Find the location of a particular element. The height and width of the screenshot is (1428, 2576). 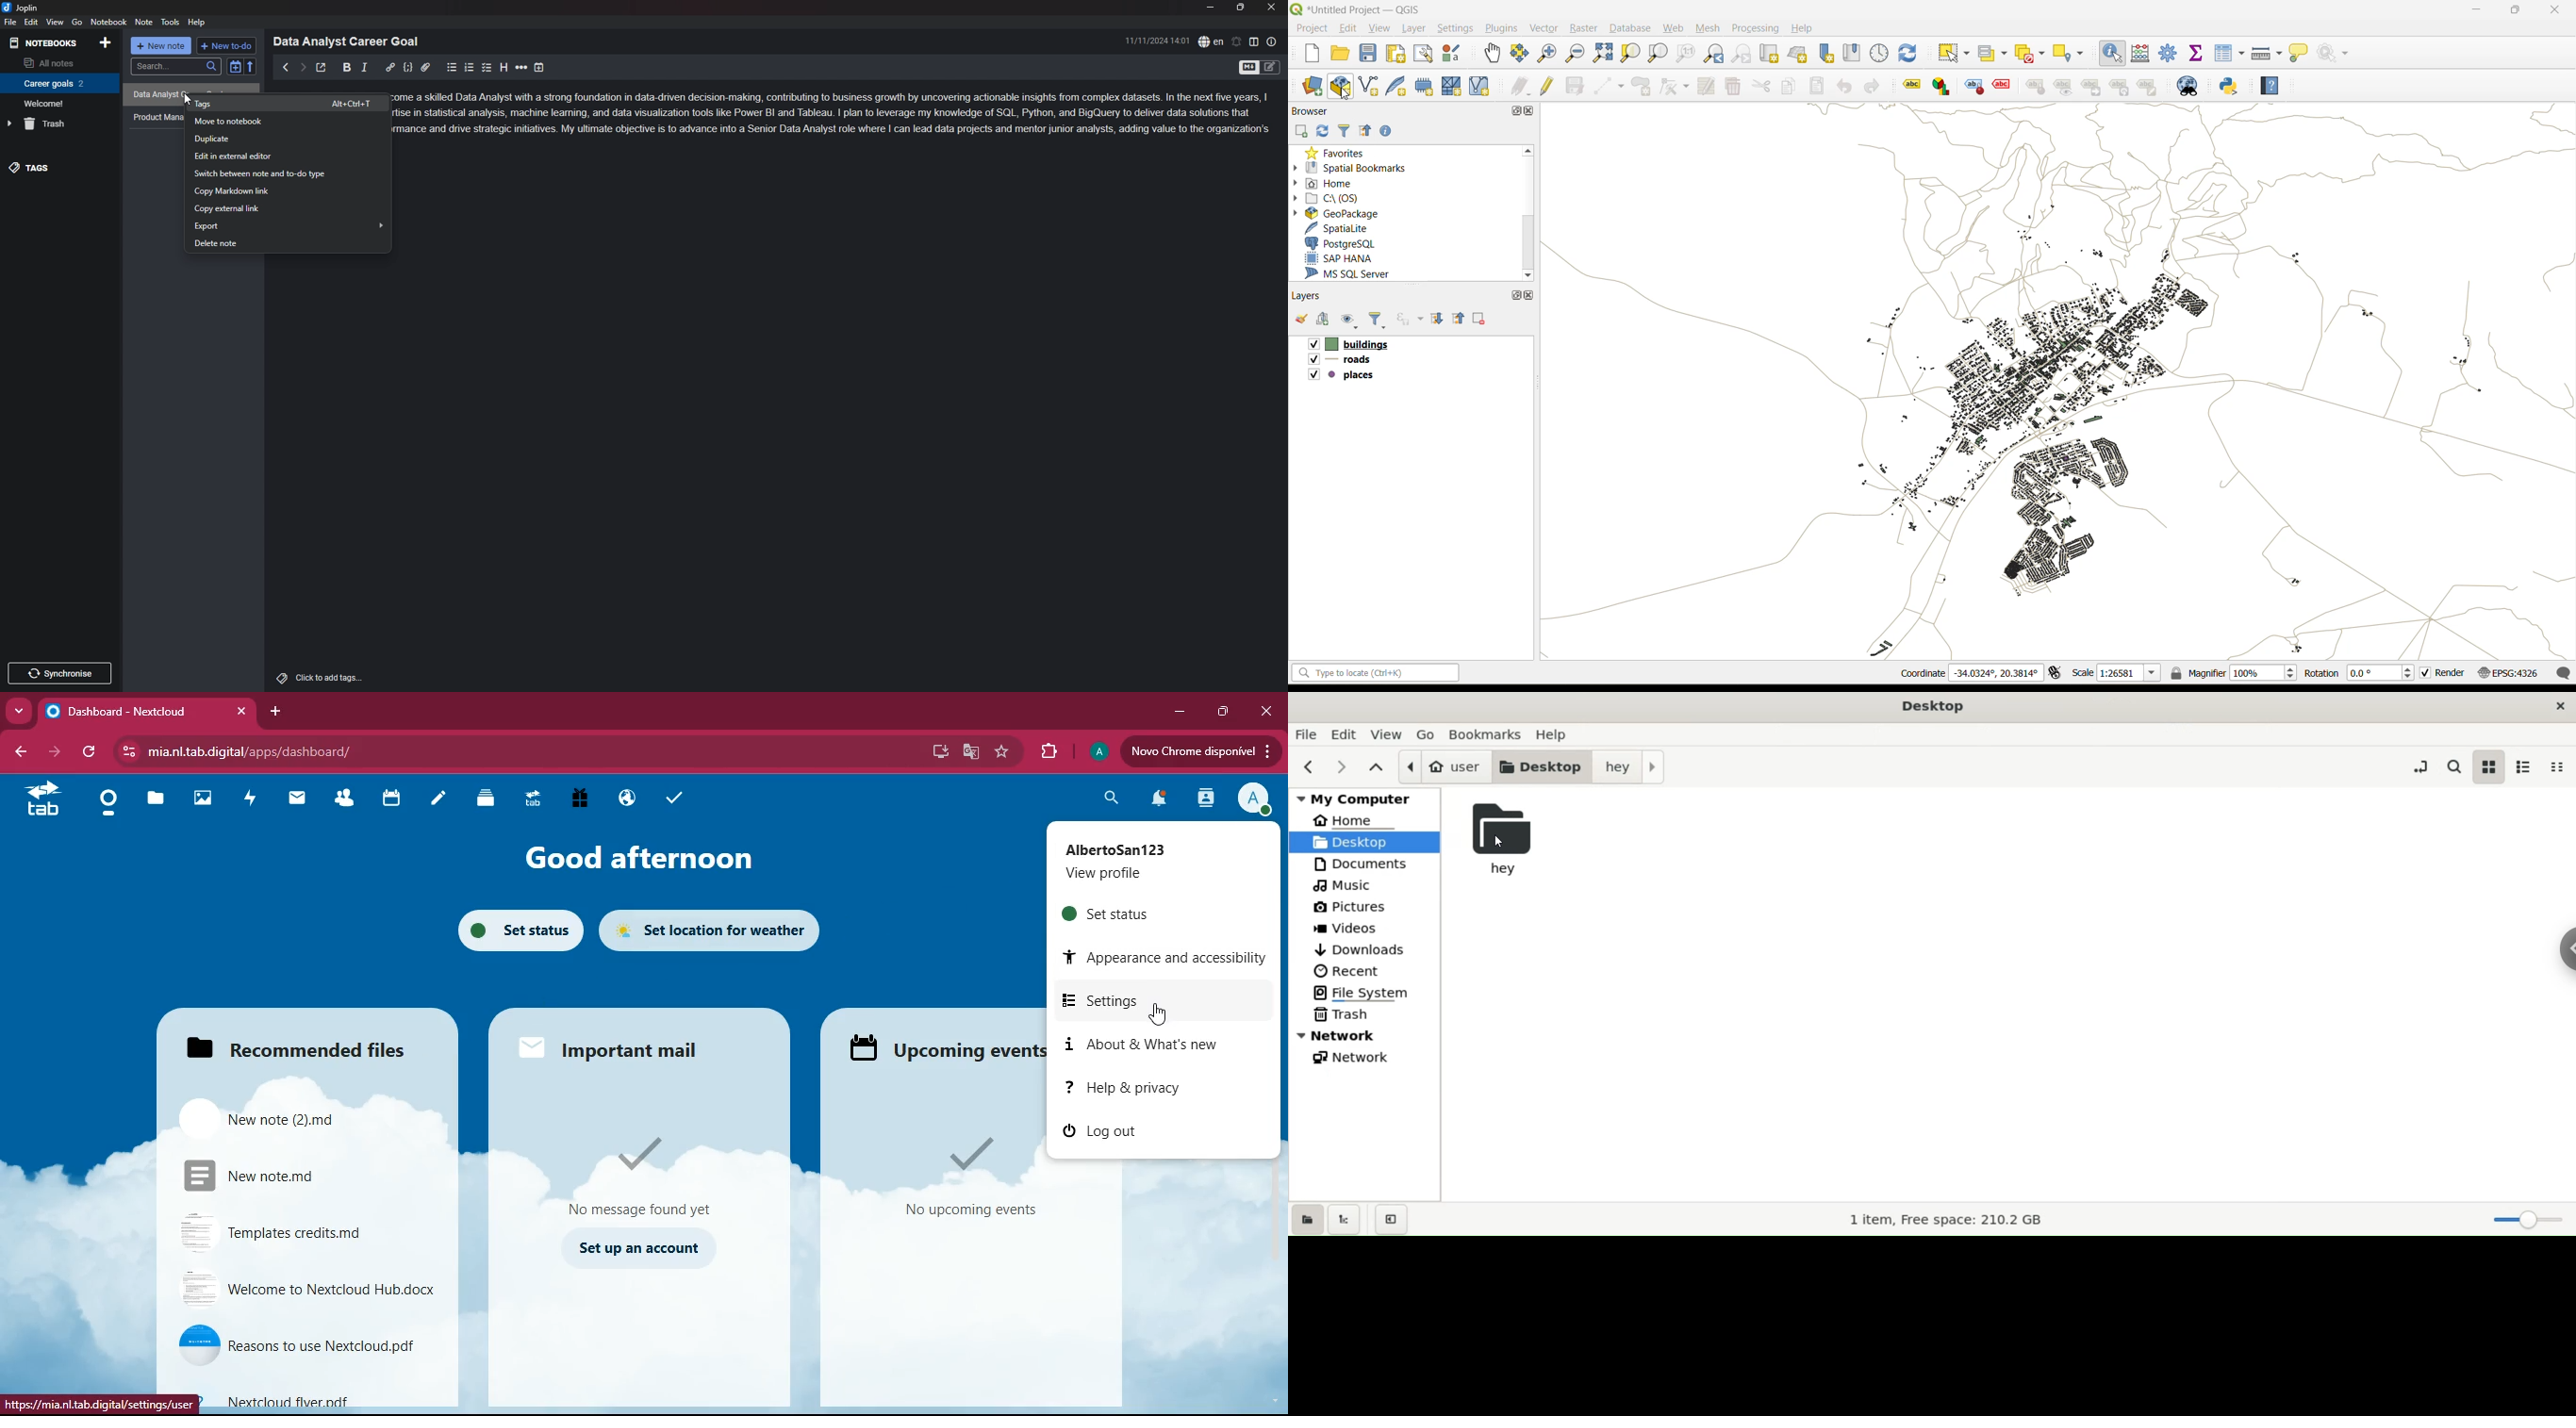

Career goals 2 is located at coordinates (57, 83).